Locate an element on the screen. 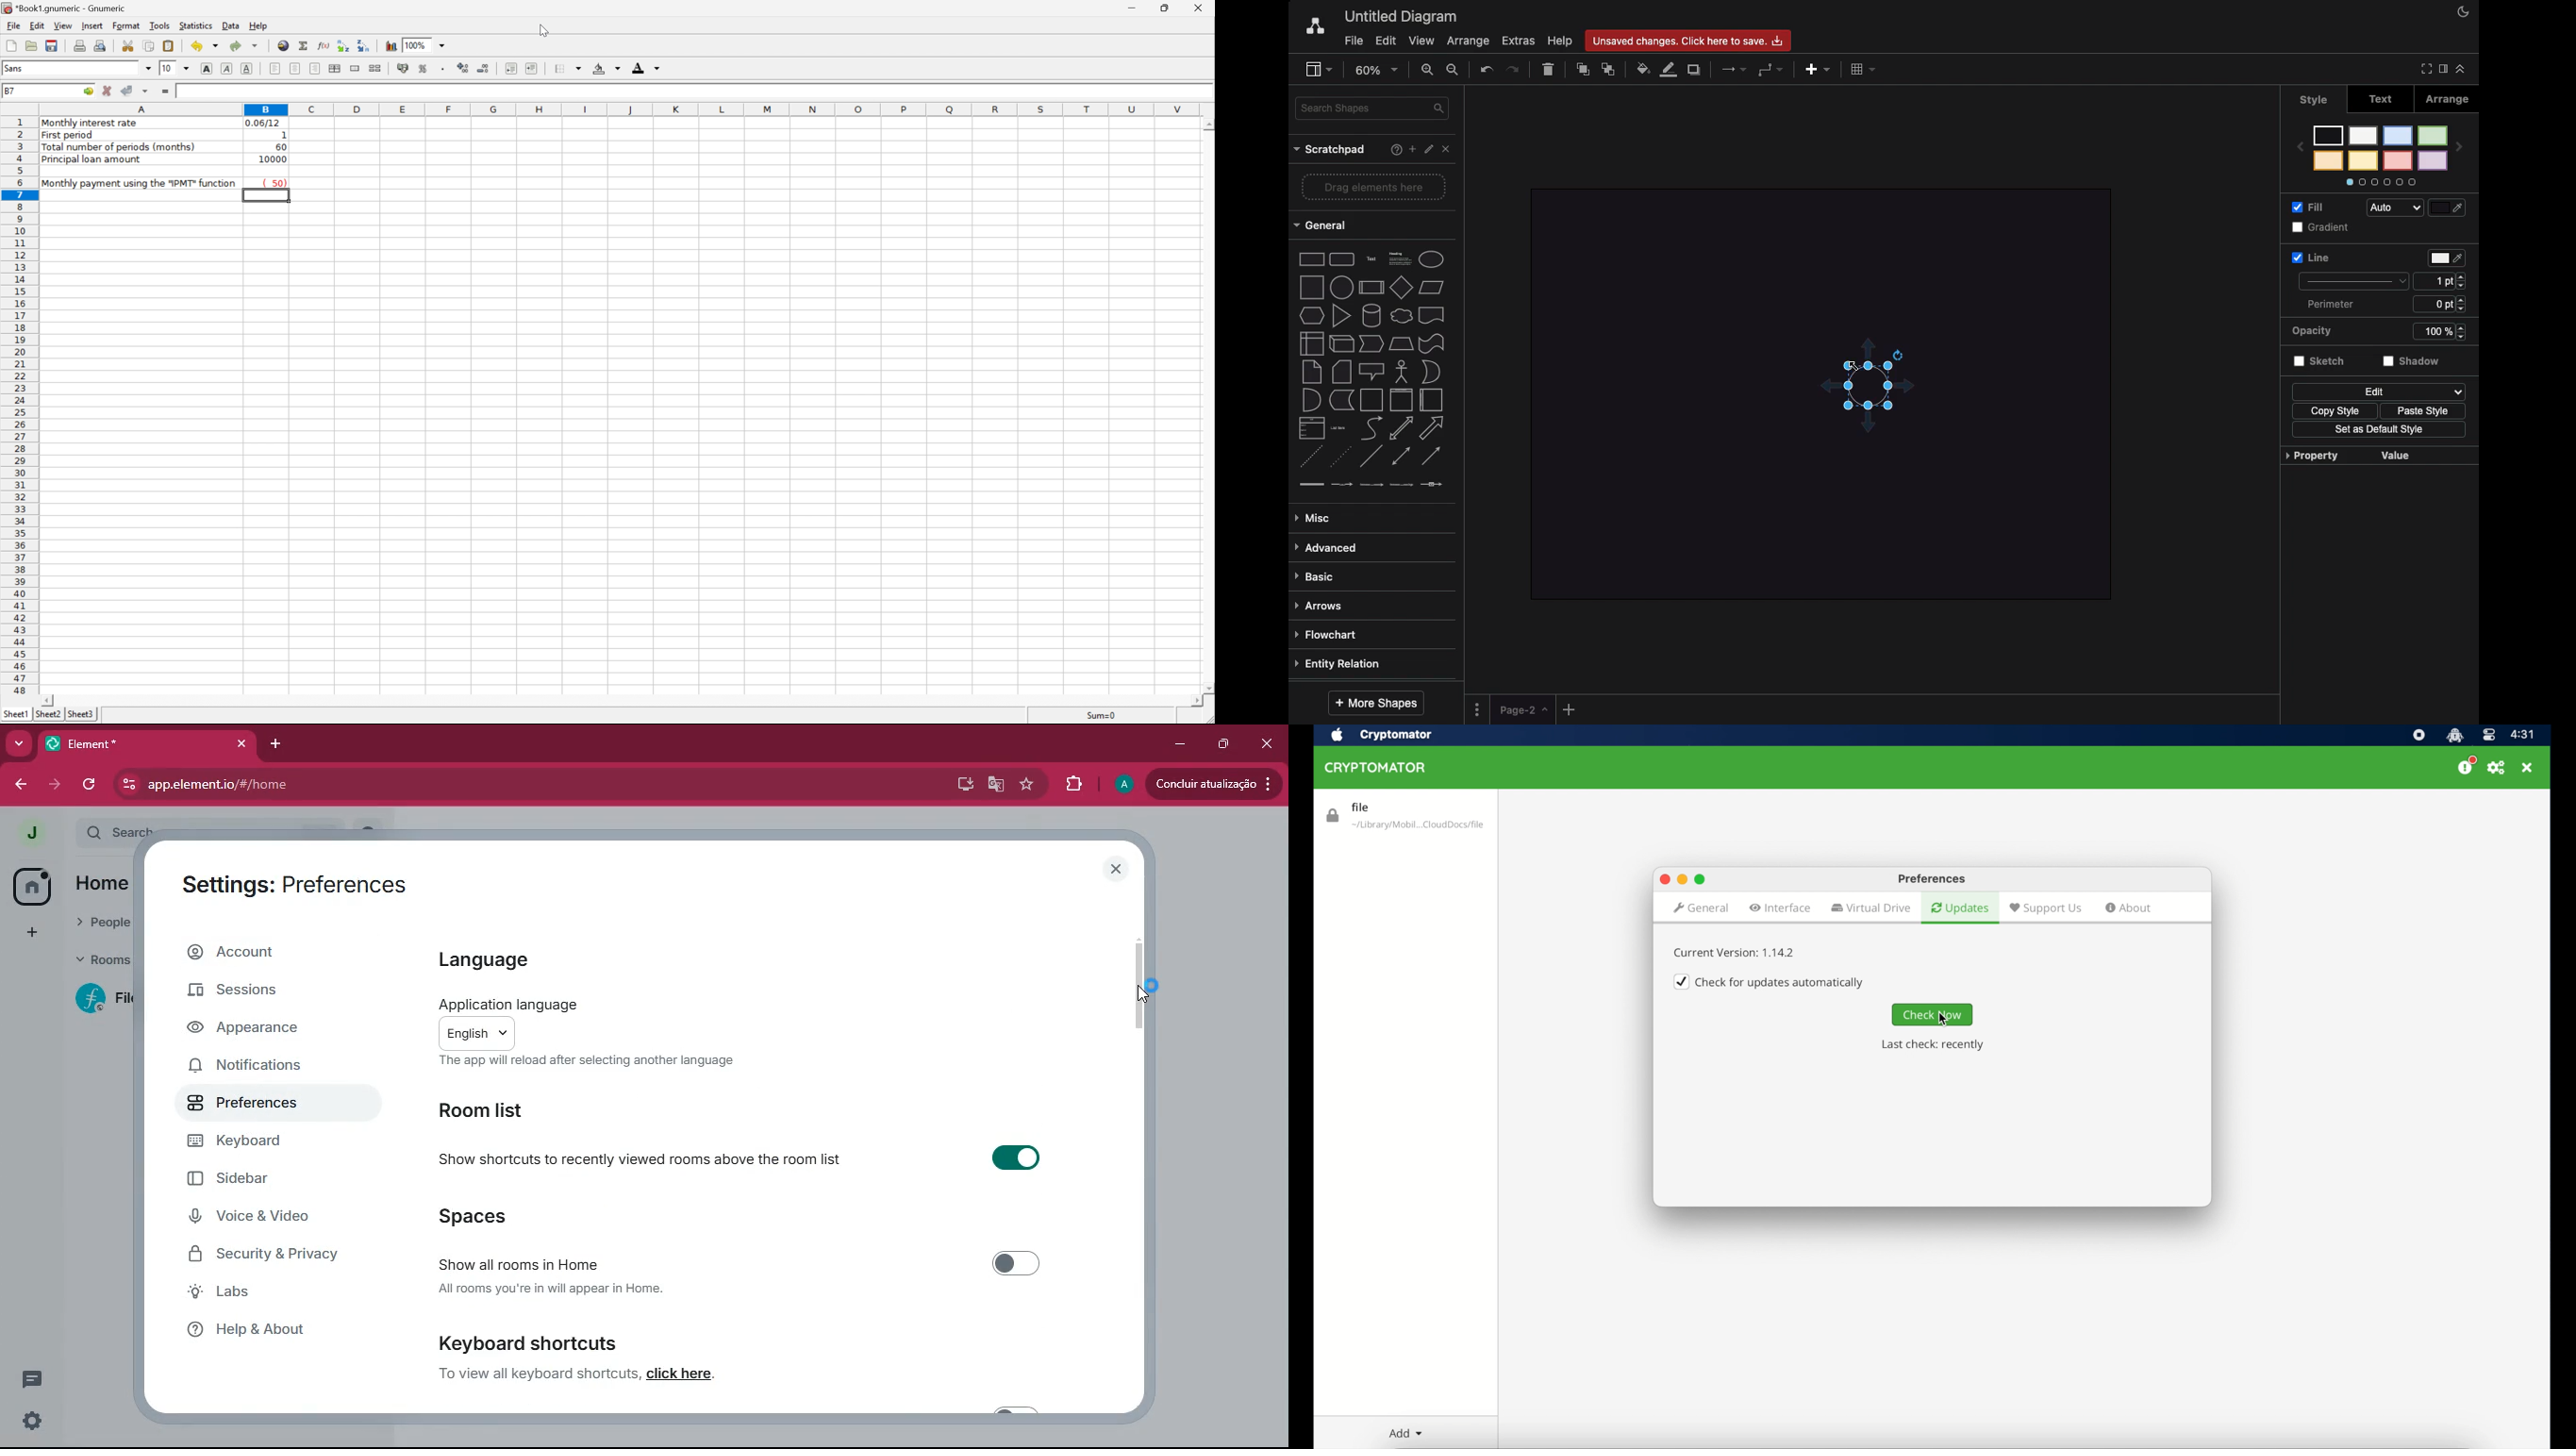  Toggle off is located at coordinates (1015, 1261).